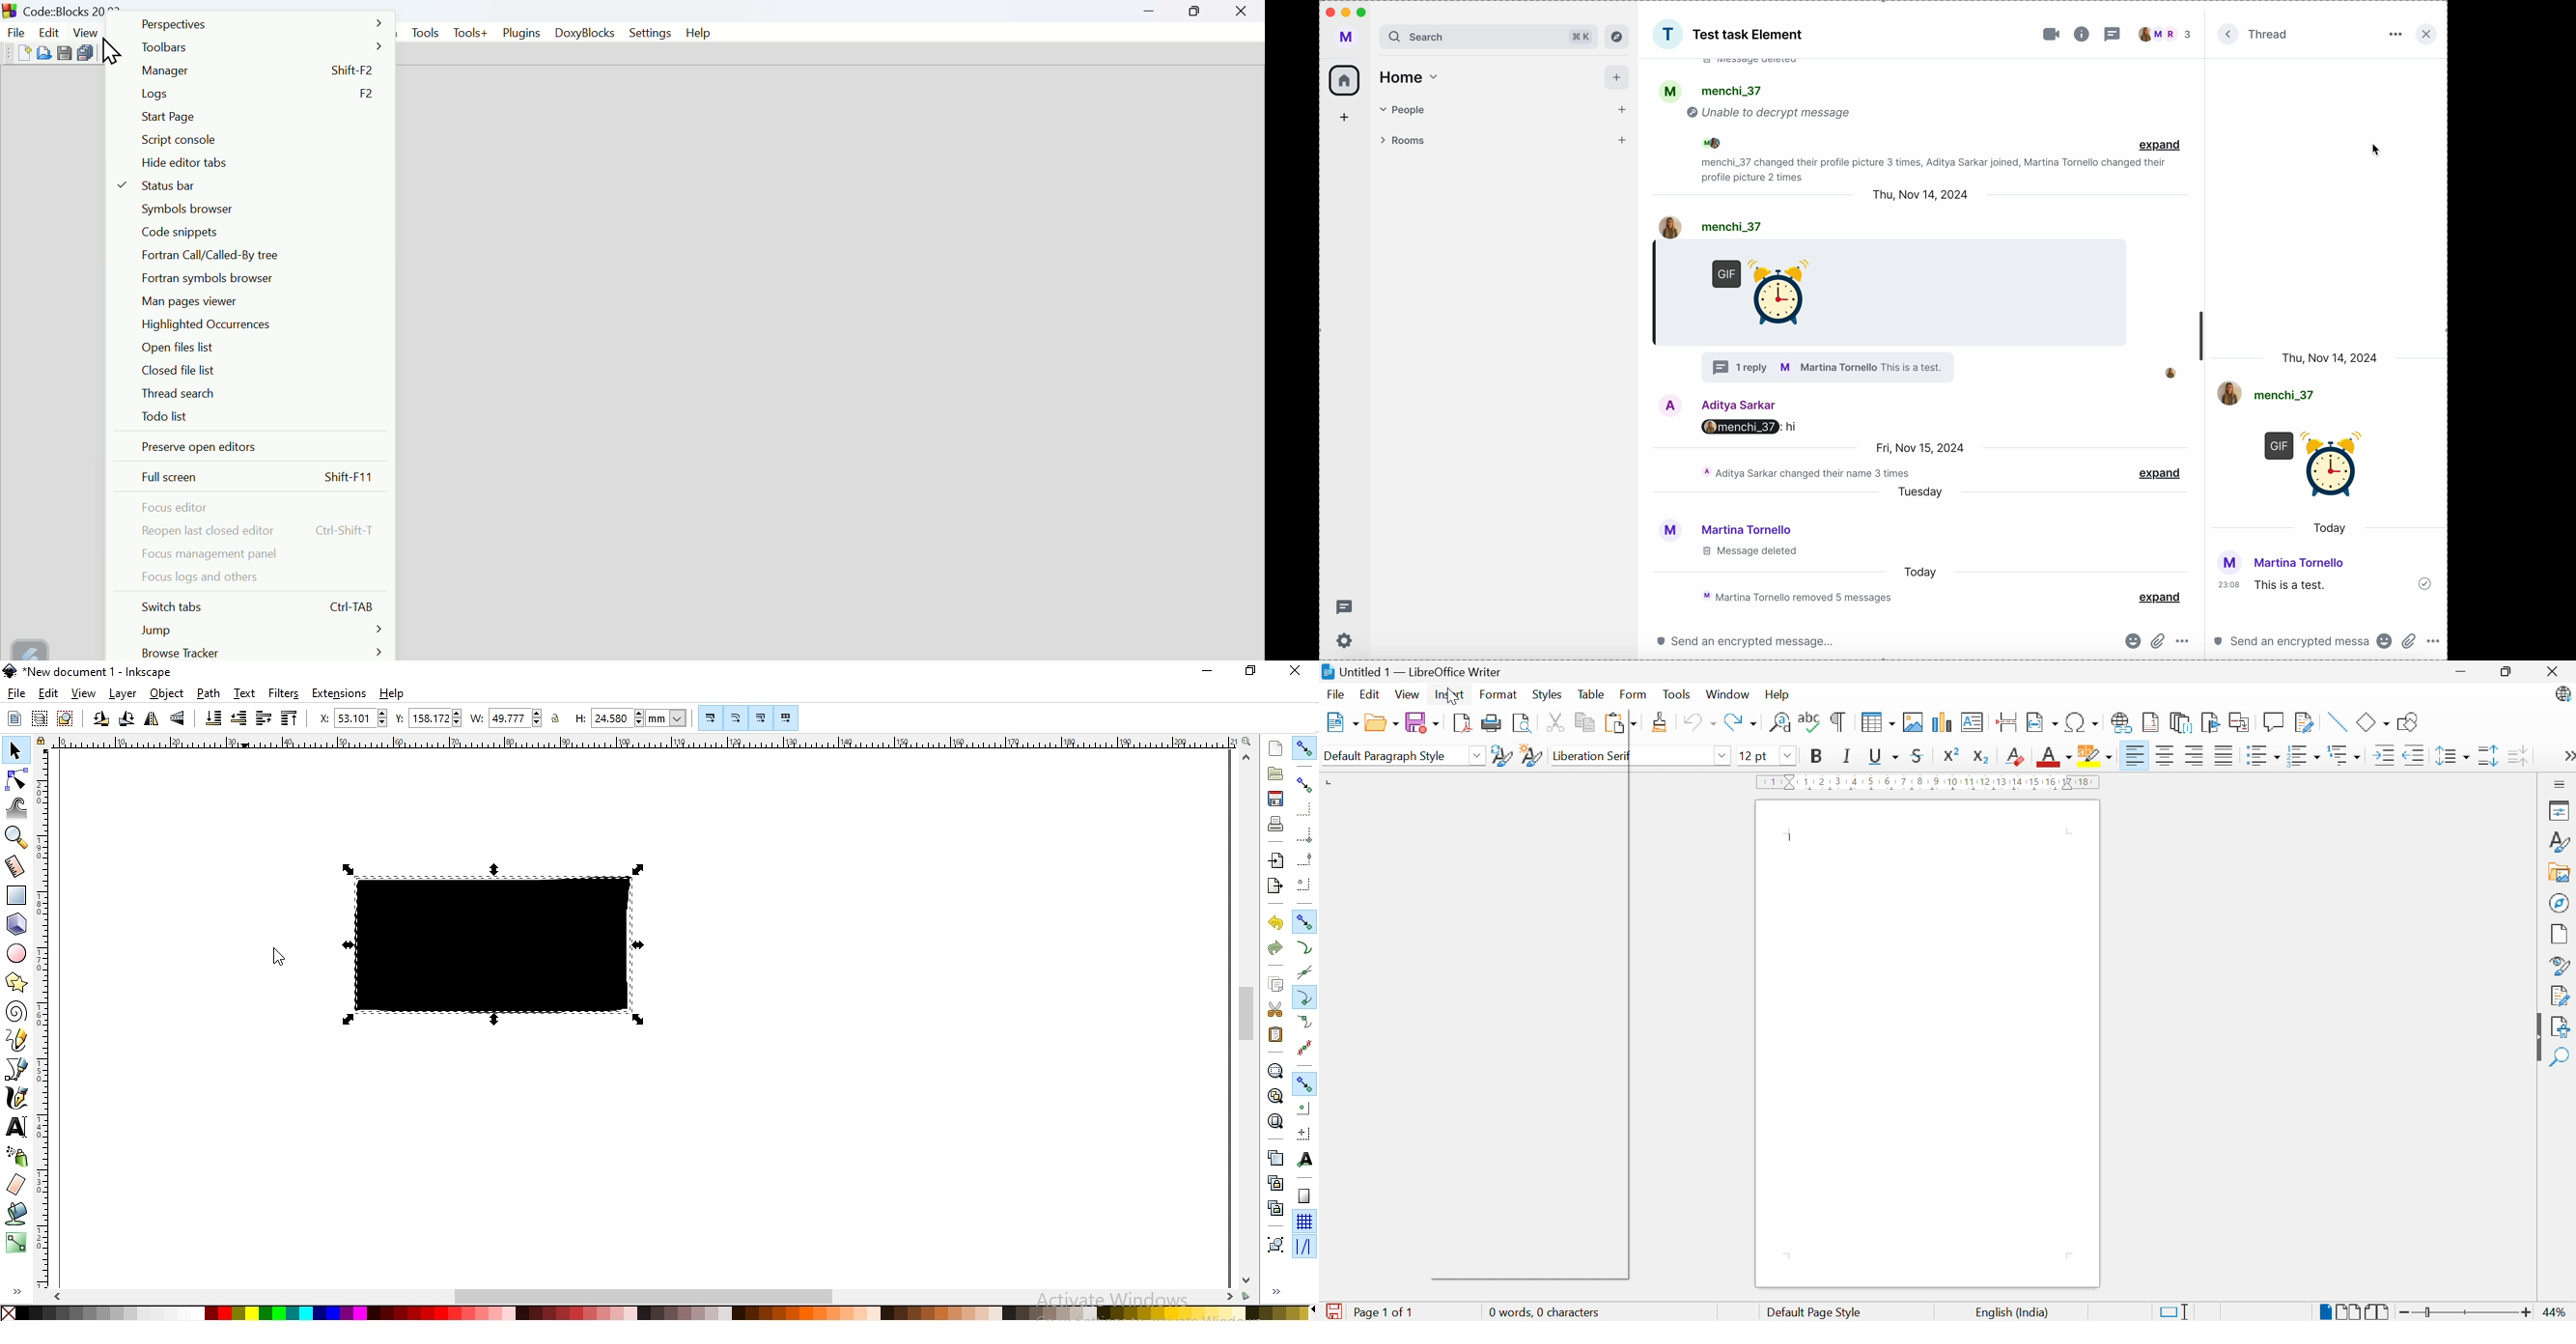  Describe the element at coordinates (1917, 754) in the screenshot. I see `Strikethrough` at that location.